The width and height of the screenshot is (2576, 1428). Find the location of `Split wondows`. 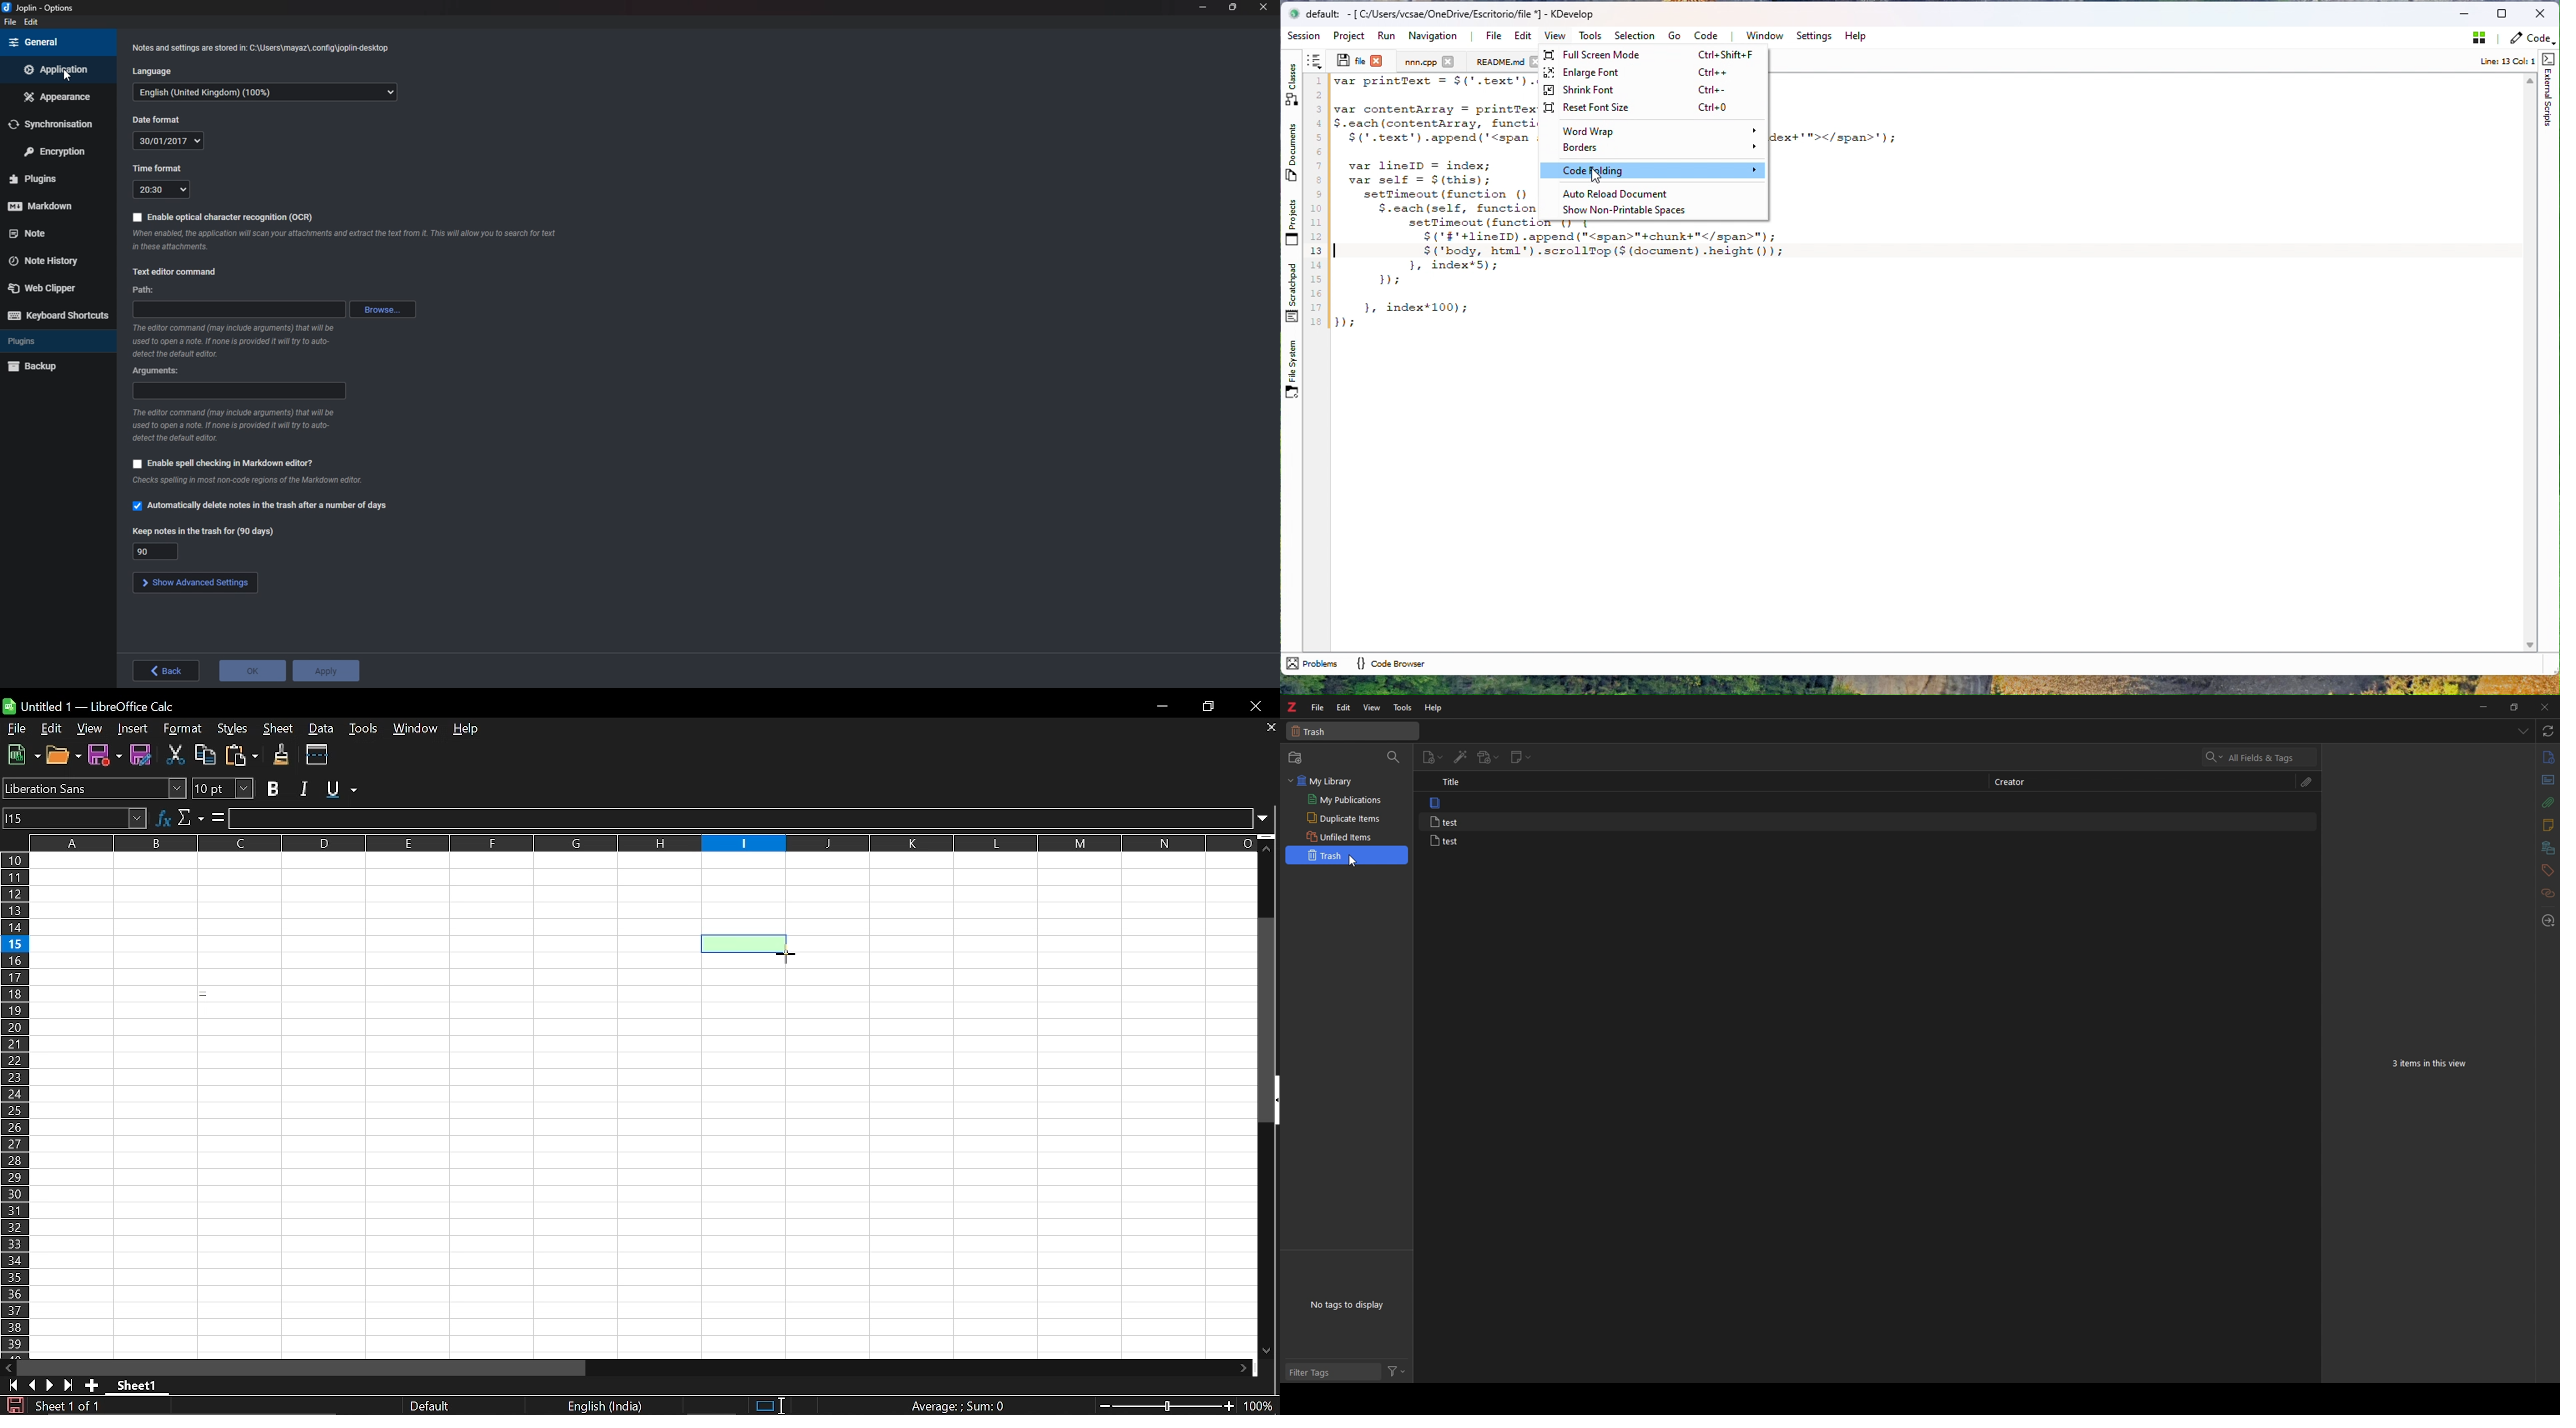

Split wondows is located at coordinates (318, 755).